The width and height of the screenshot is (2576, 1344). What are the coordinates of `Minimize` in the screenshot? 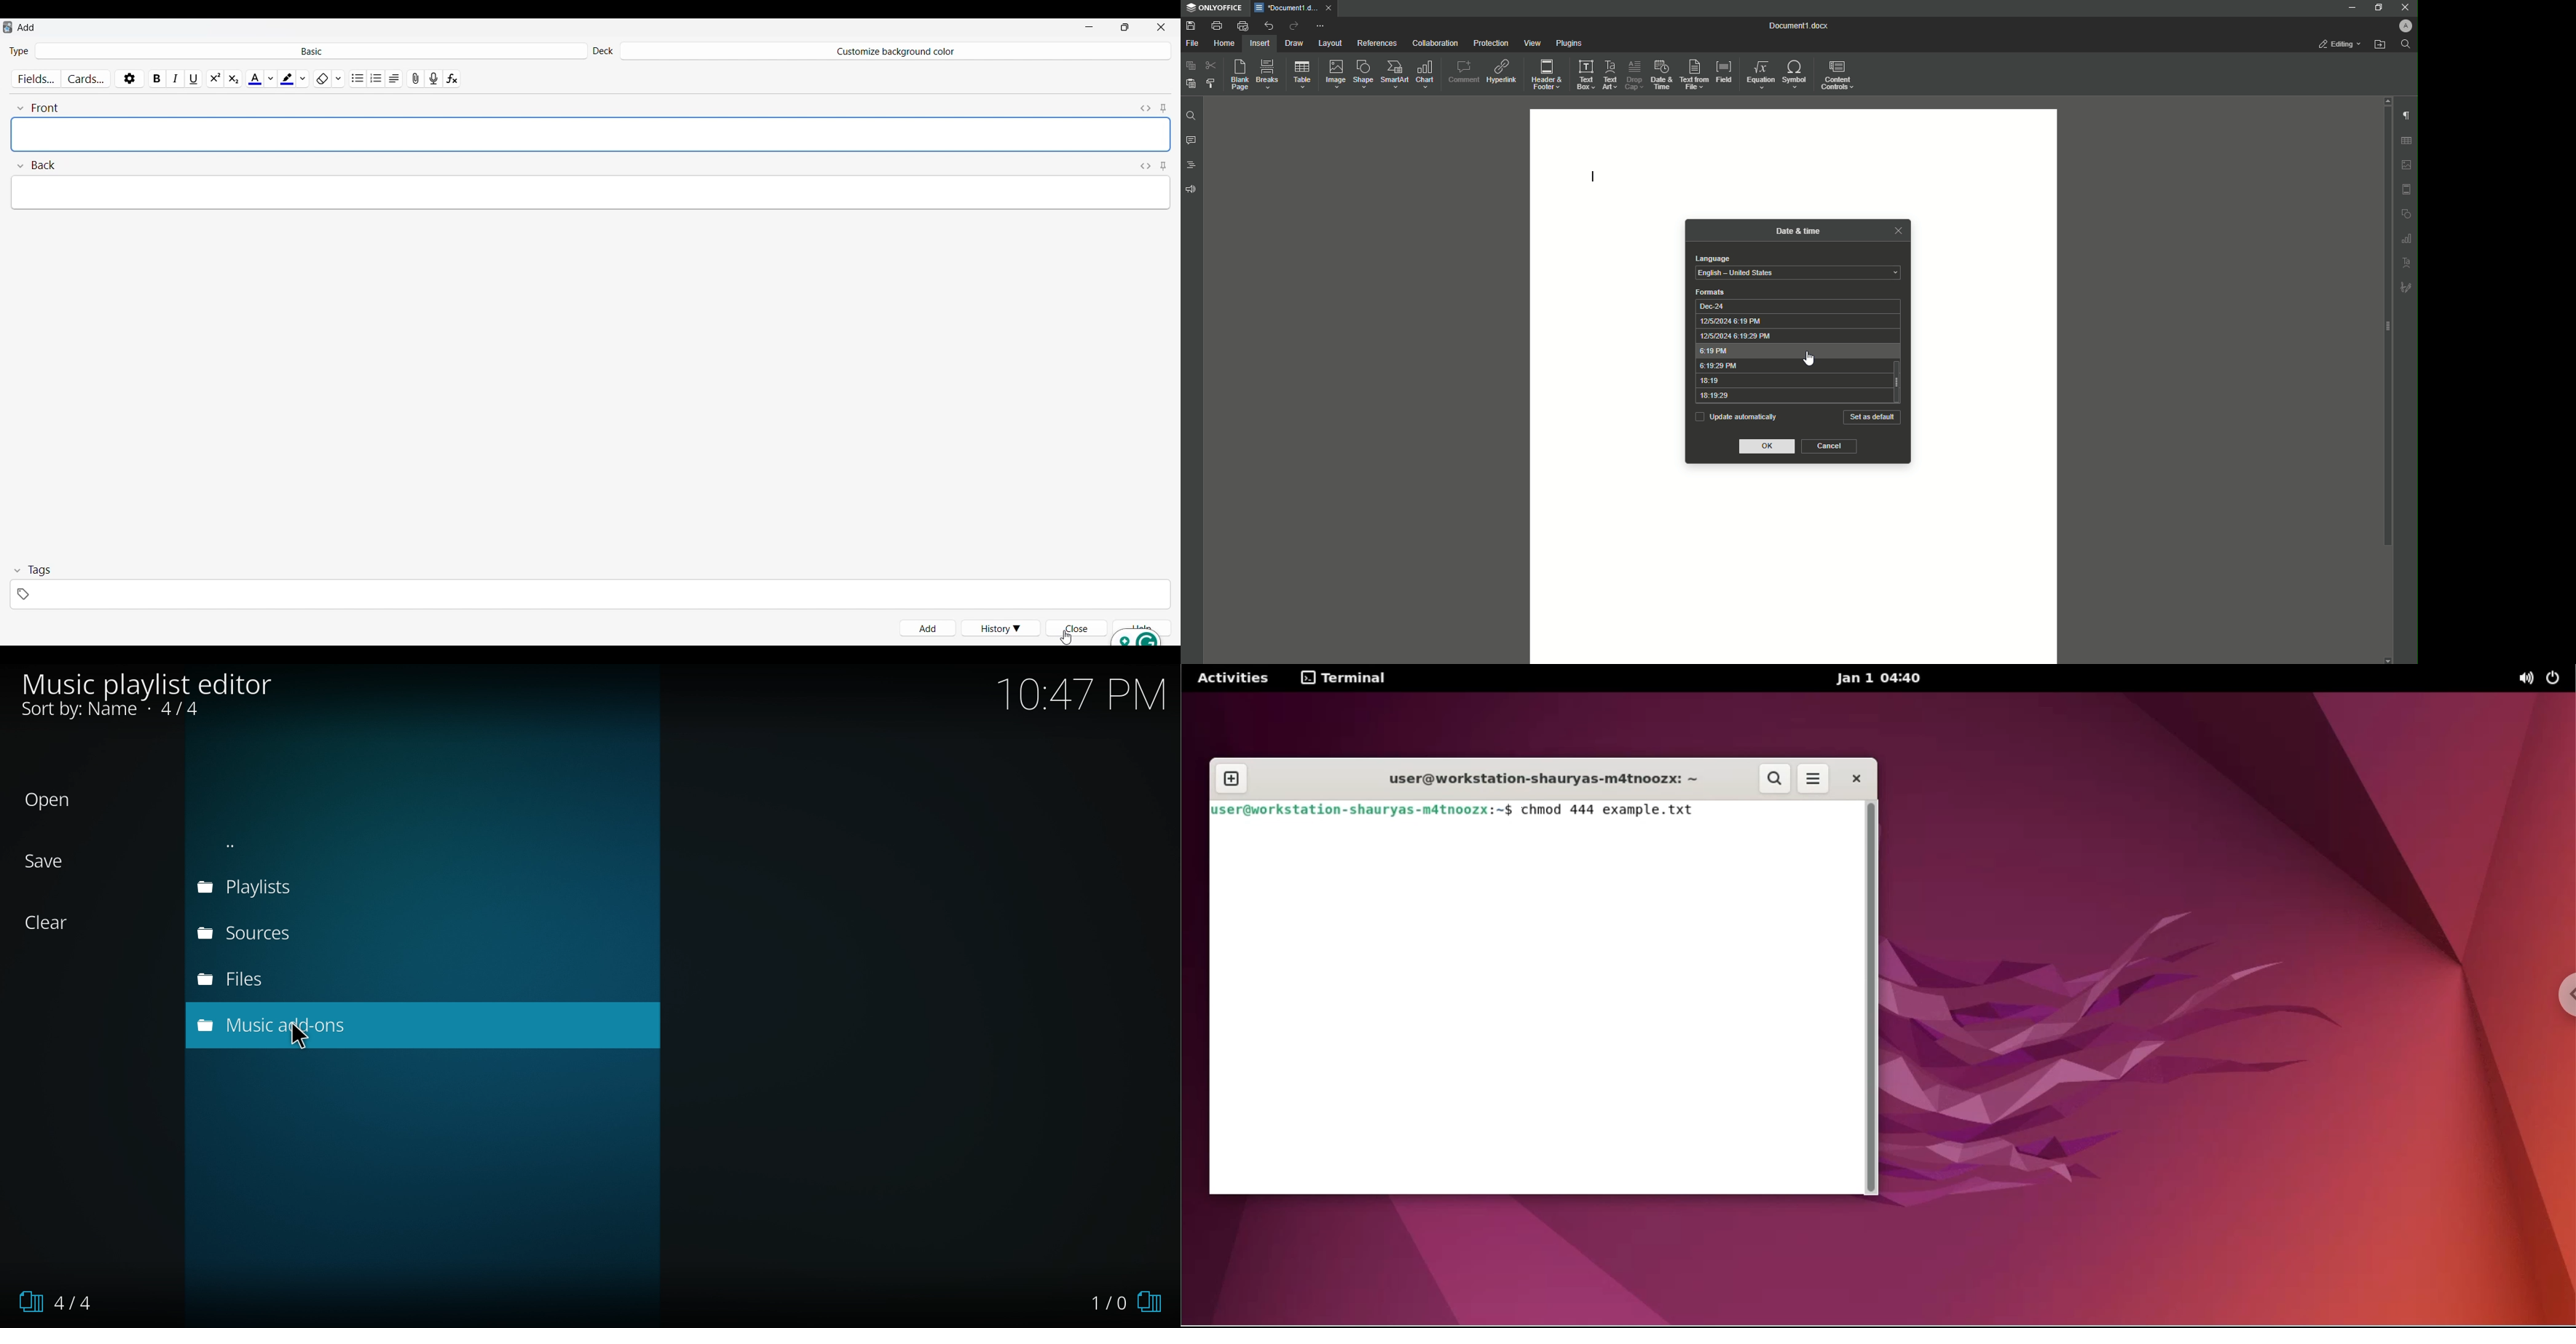 It's located at (2351, 7).